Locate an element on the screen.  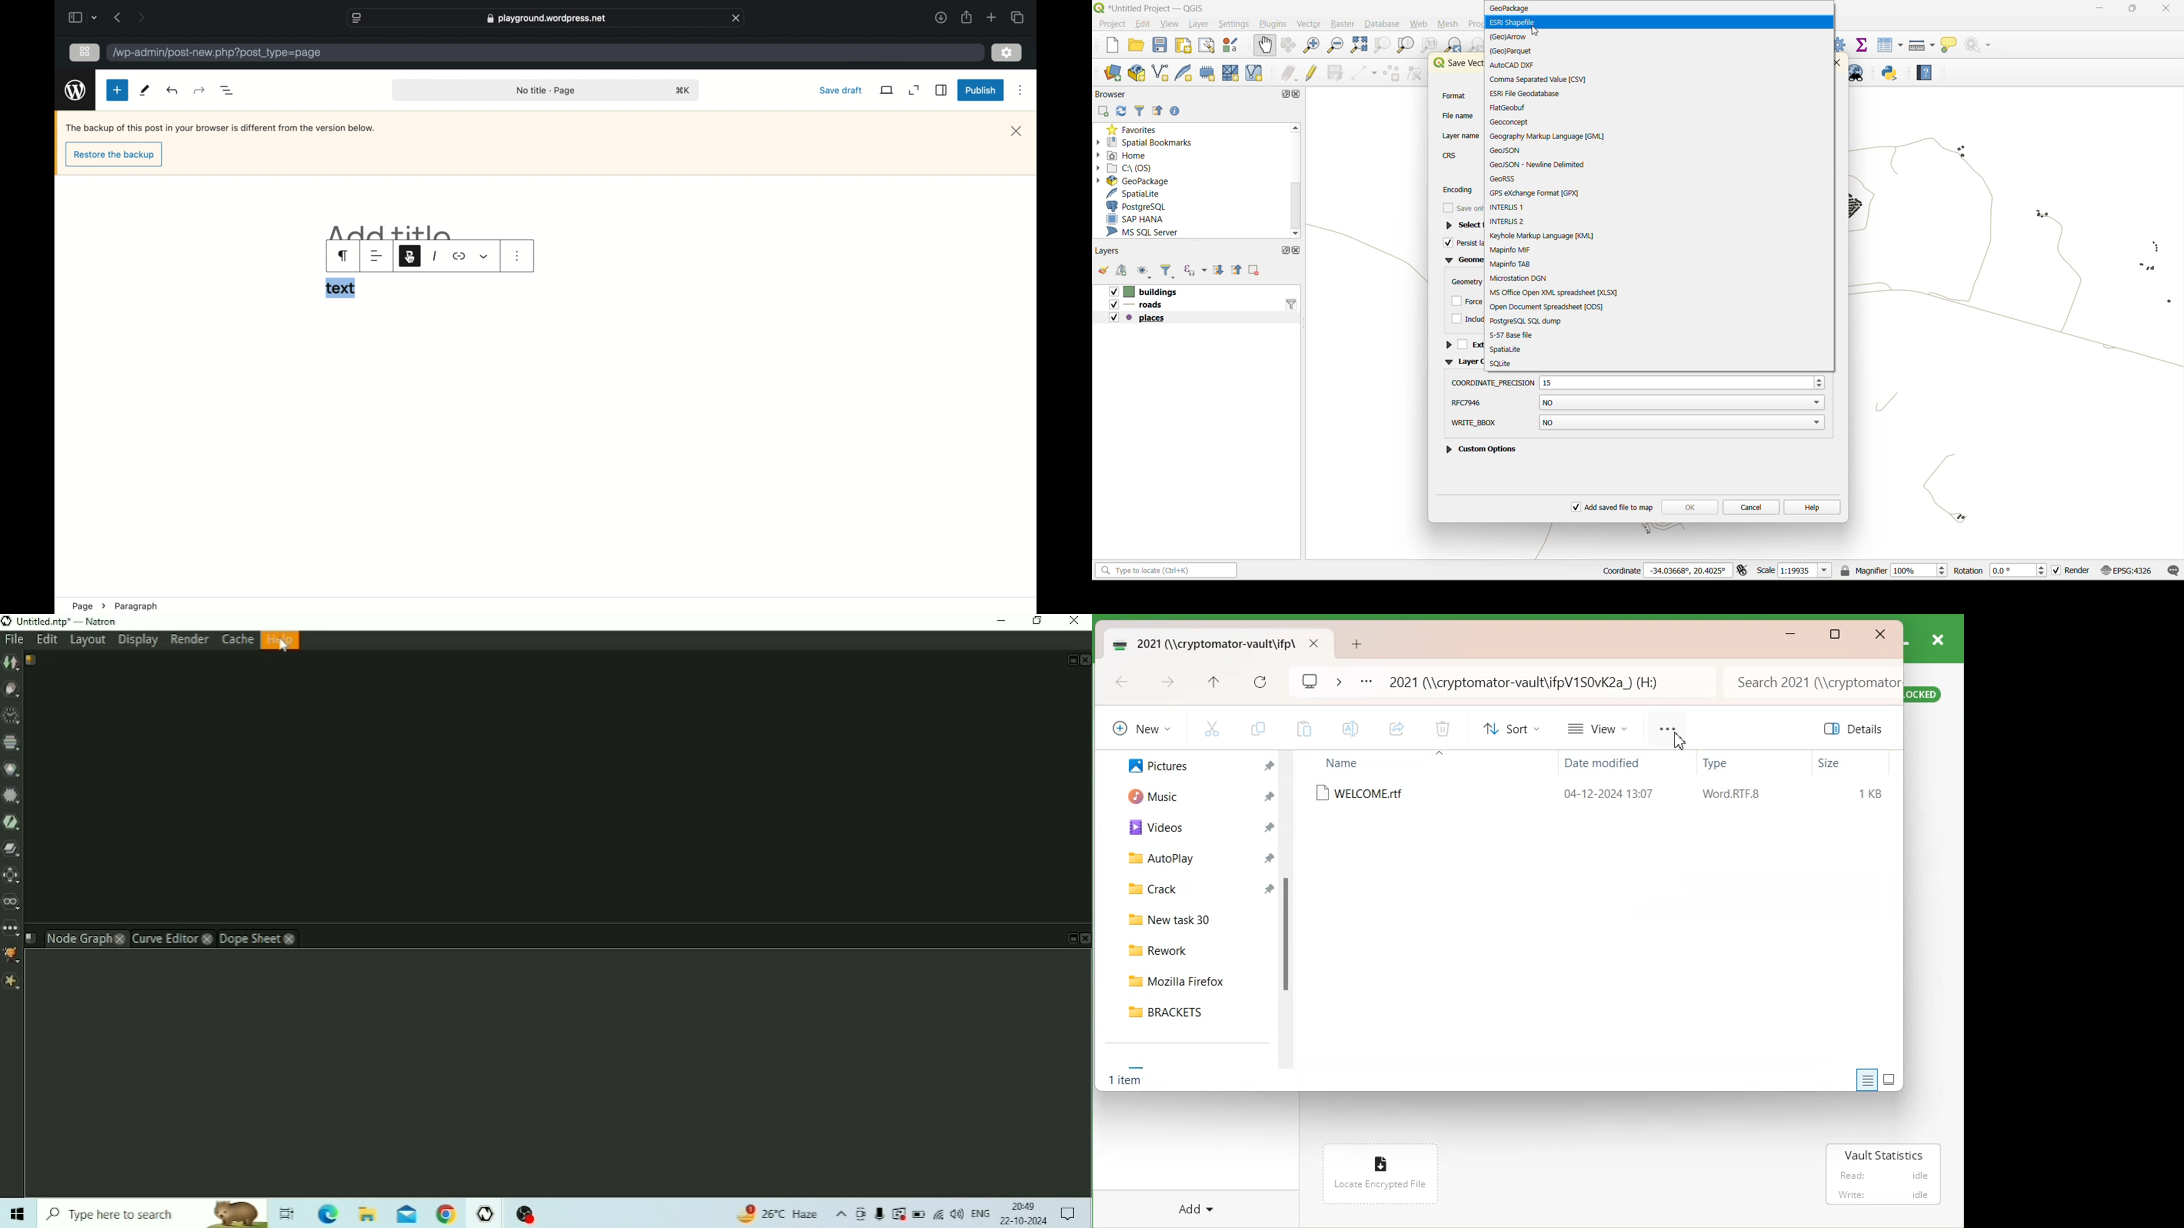
expand is located at coordinates (915, 90).